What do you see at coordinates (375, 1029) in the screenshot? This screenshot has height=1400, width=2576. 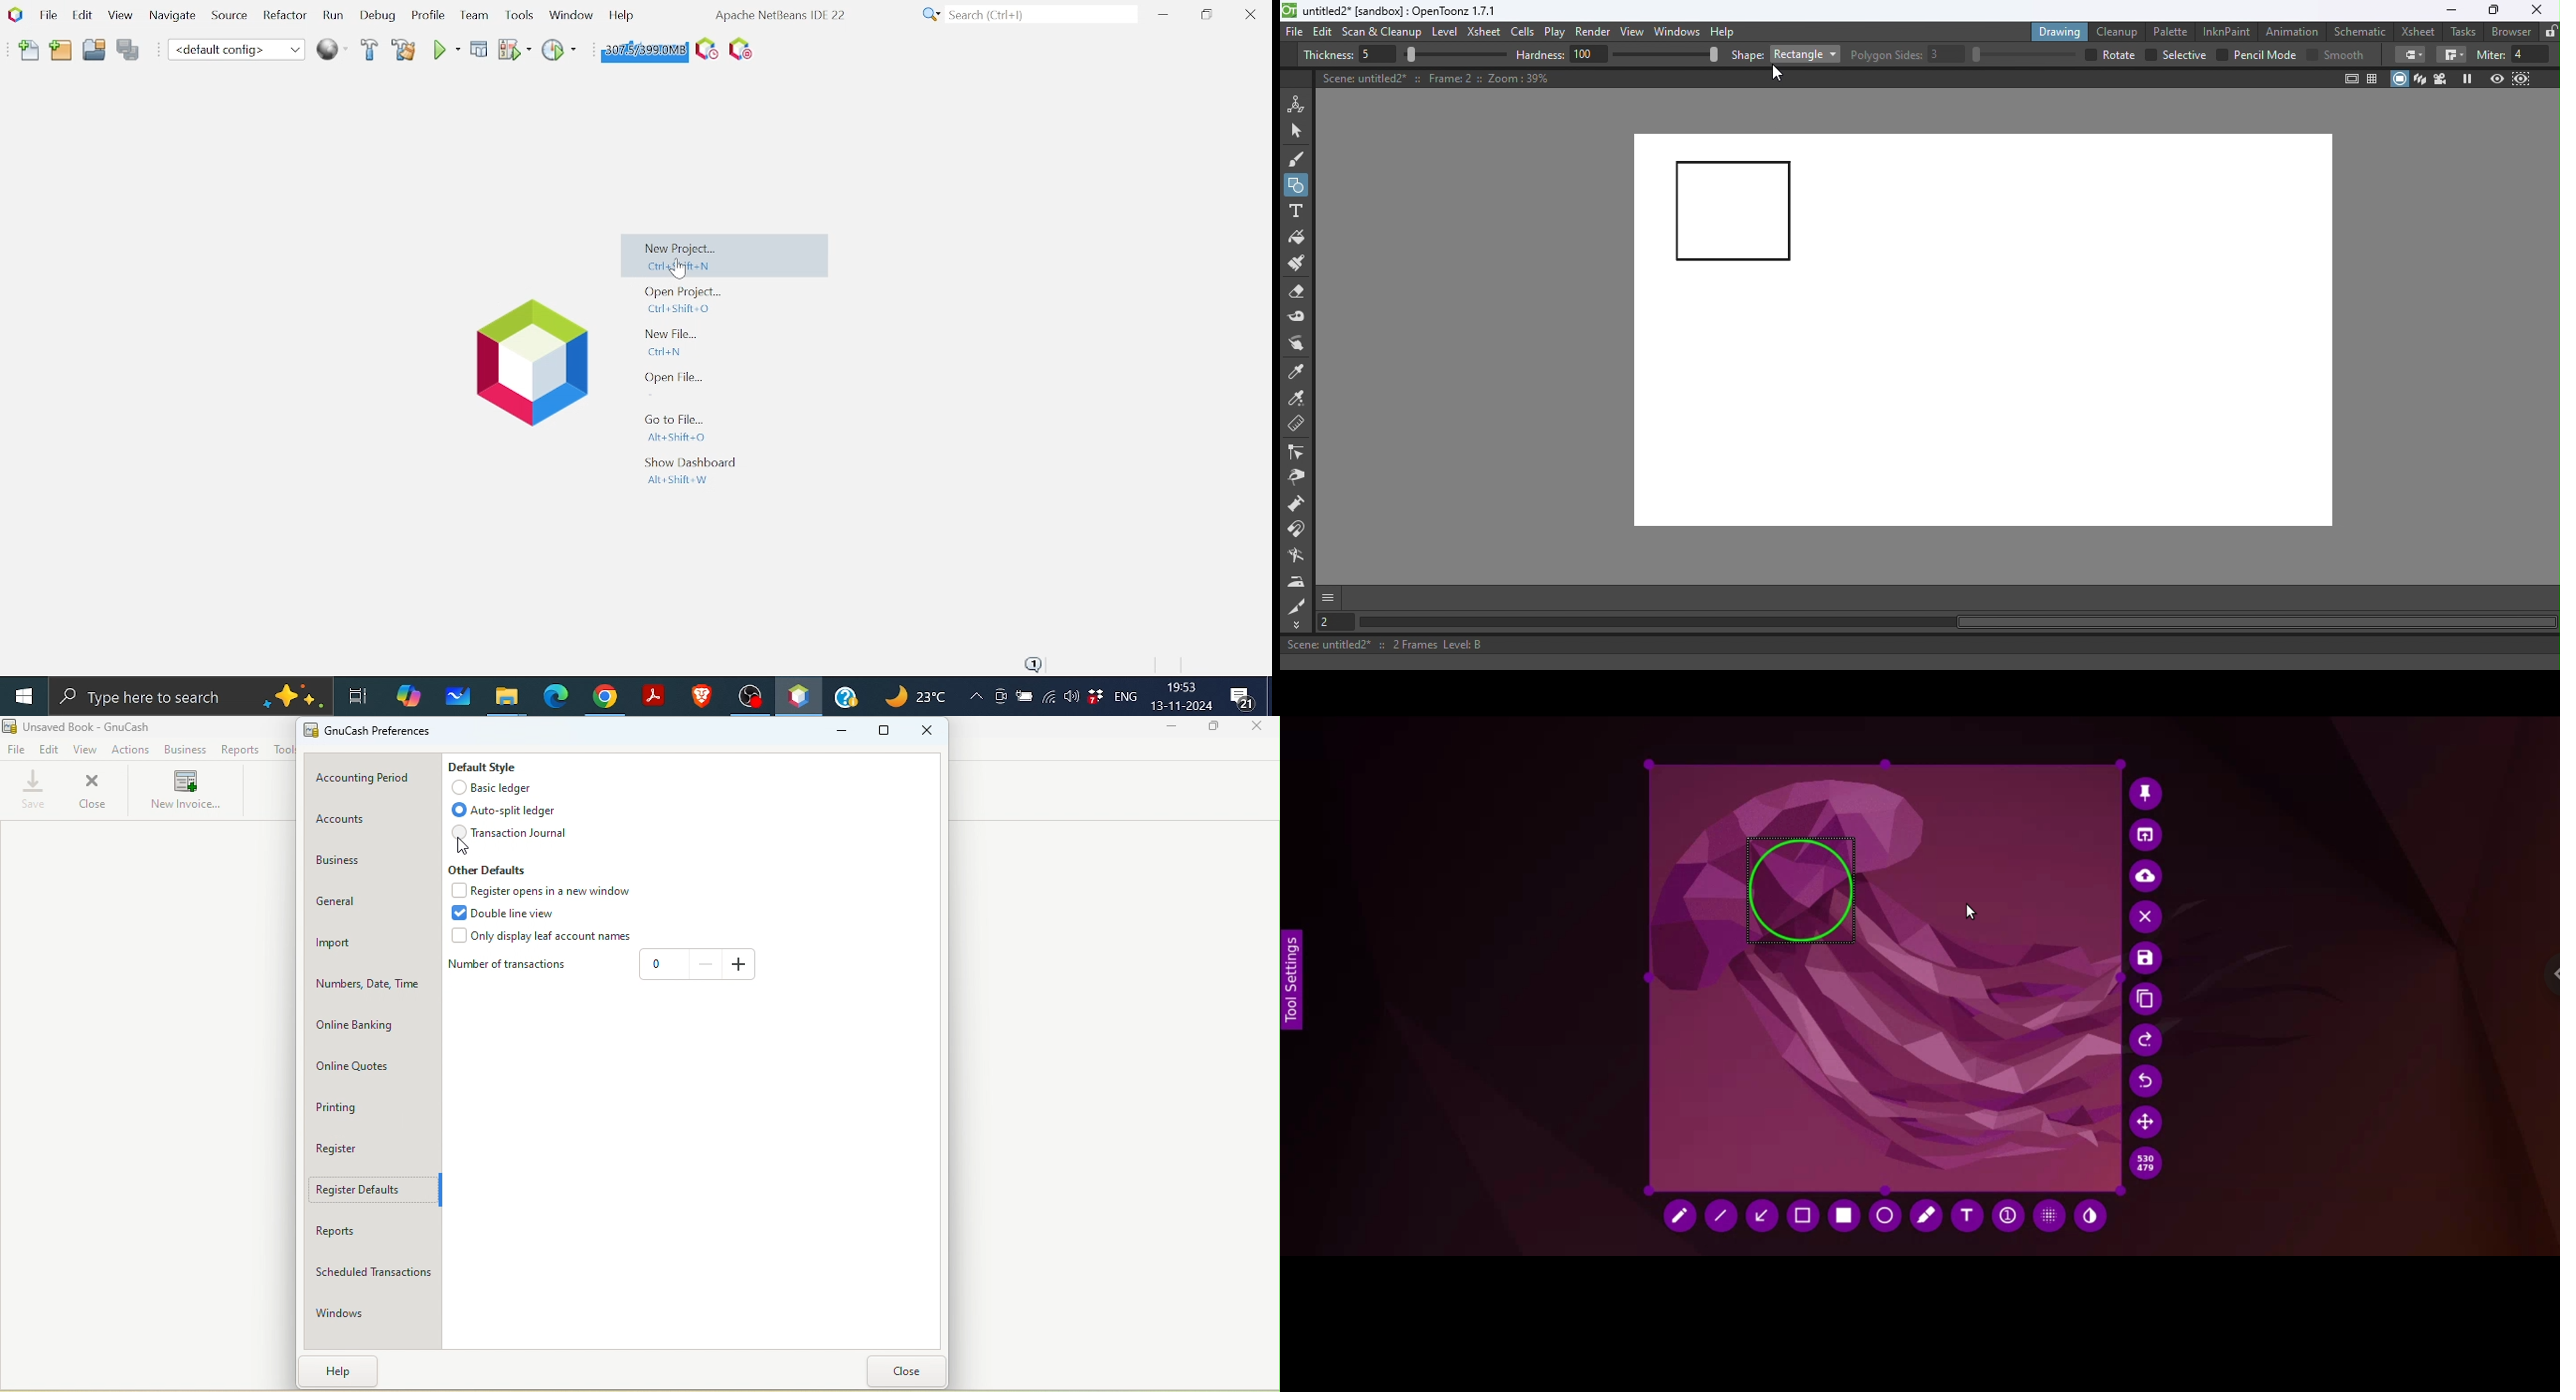 I see `Online banking` at bounding box center [375, 1029].